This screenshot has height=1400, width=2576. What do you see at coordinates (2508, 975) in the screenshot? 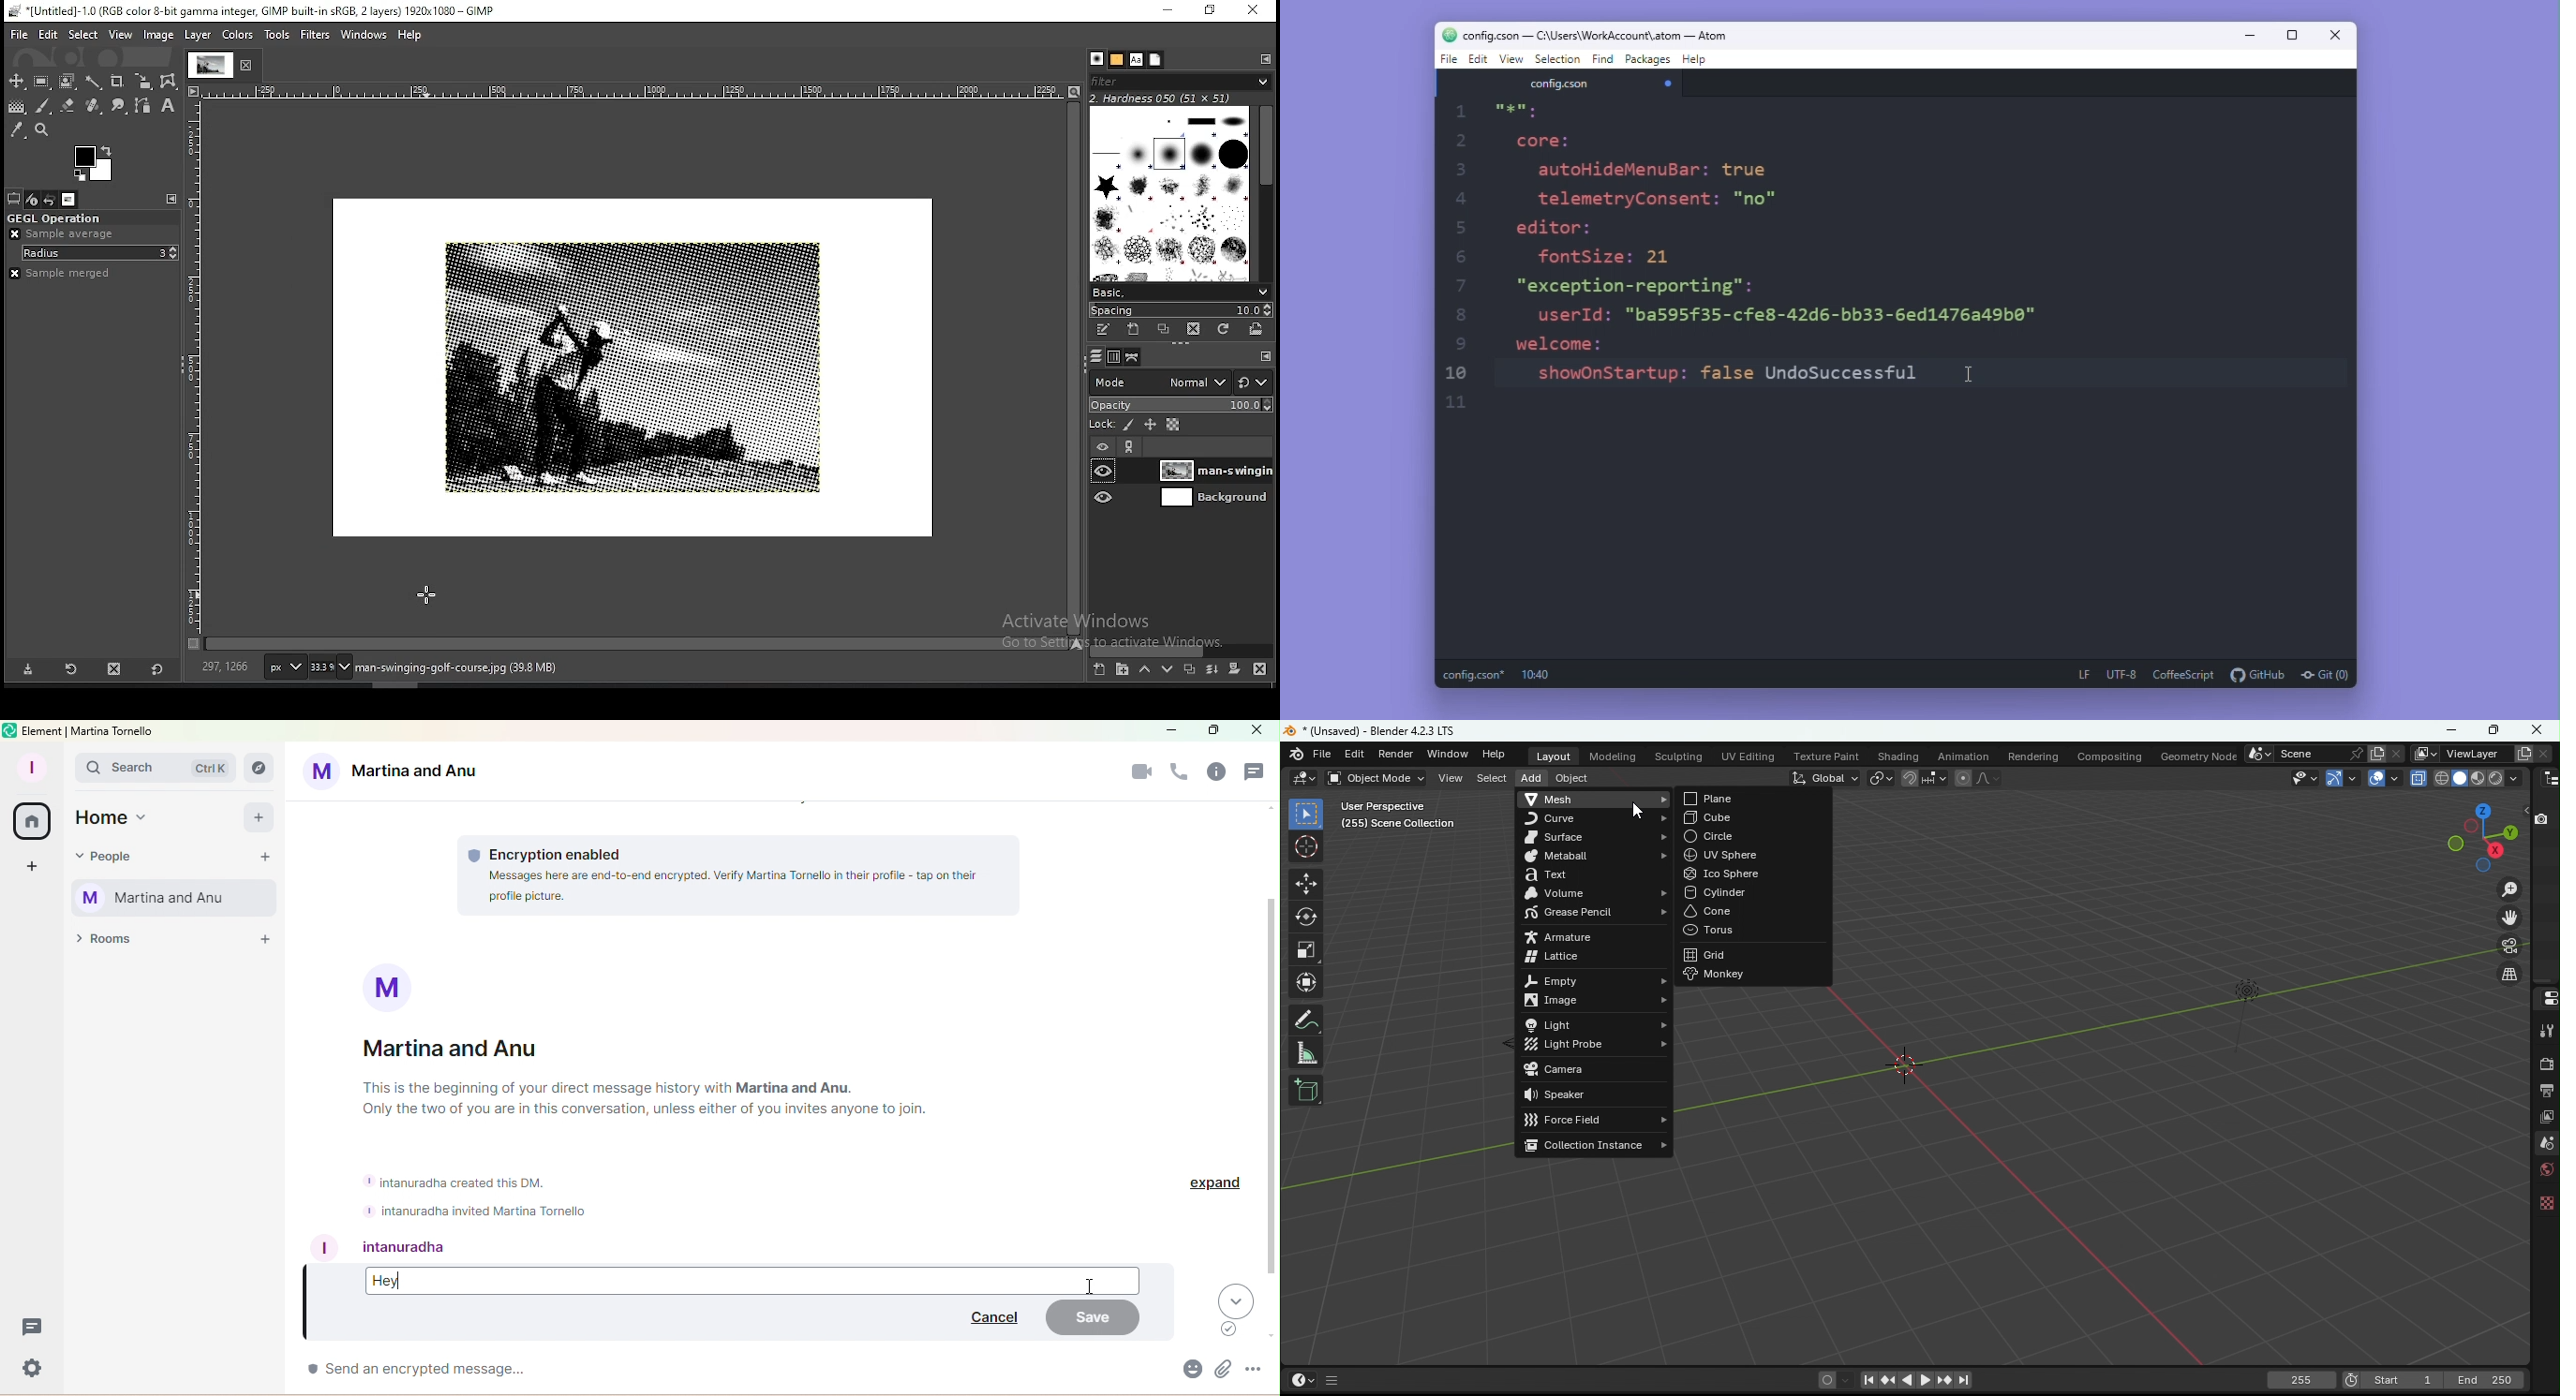
I see `Toggle: Enable view navigation within the camera view` at bounding box center [2508, 975].